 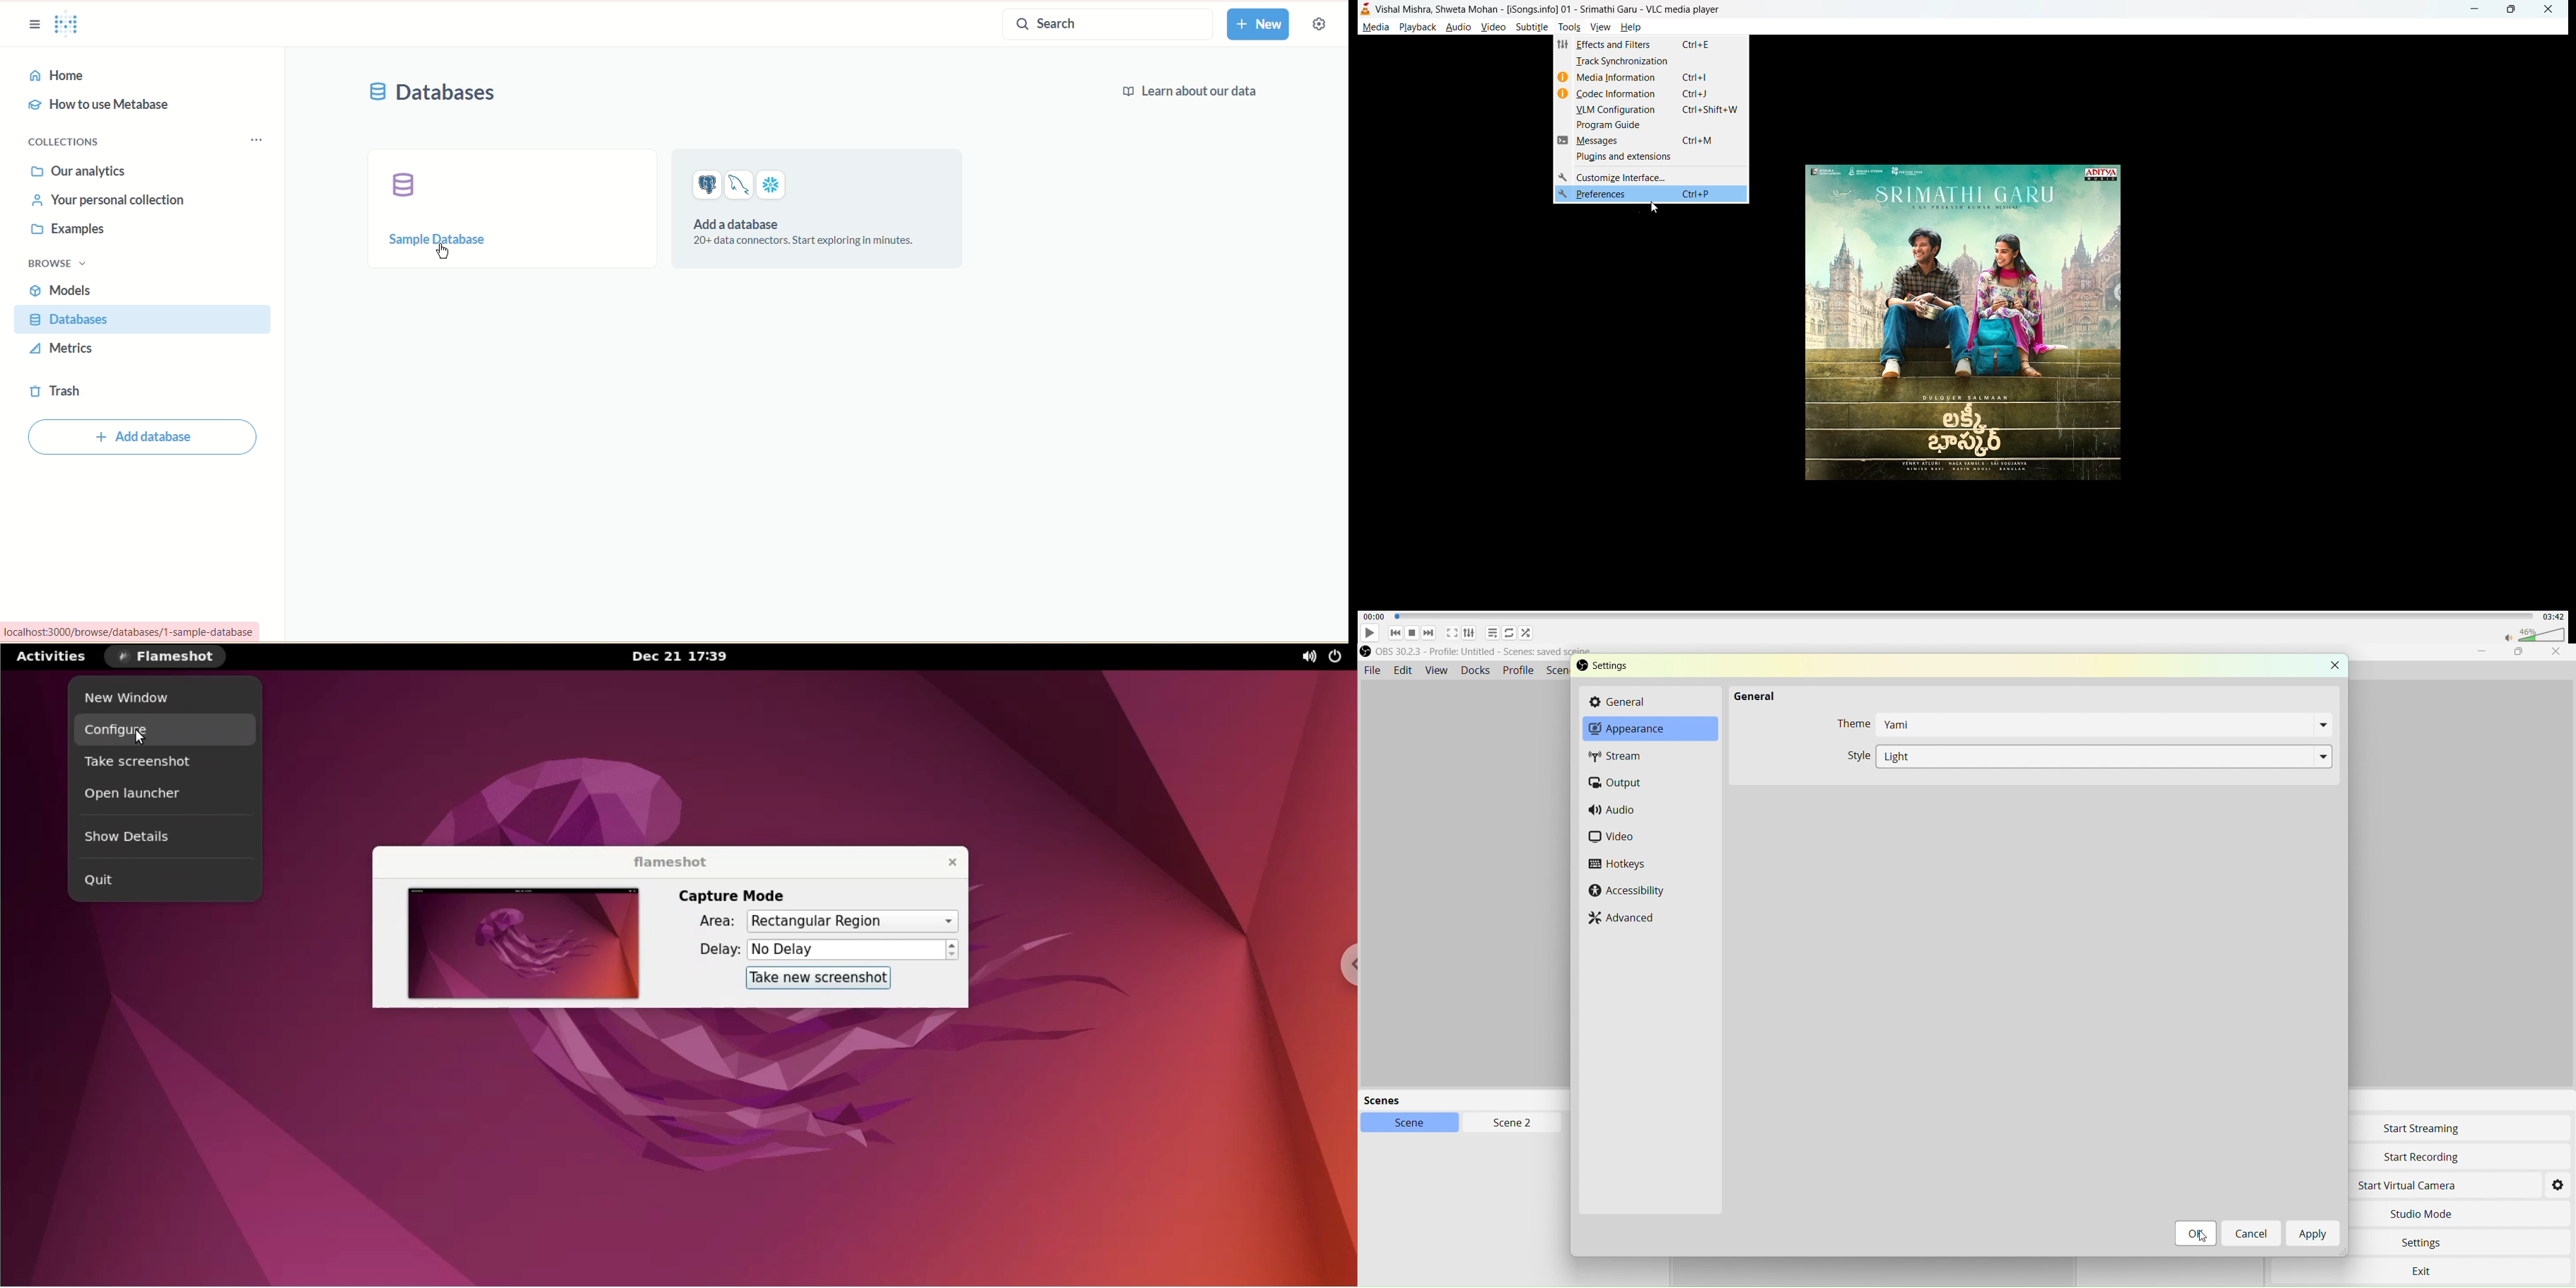 I want to click on previous, so click(x=1396, y=632).